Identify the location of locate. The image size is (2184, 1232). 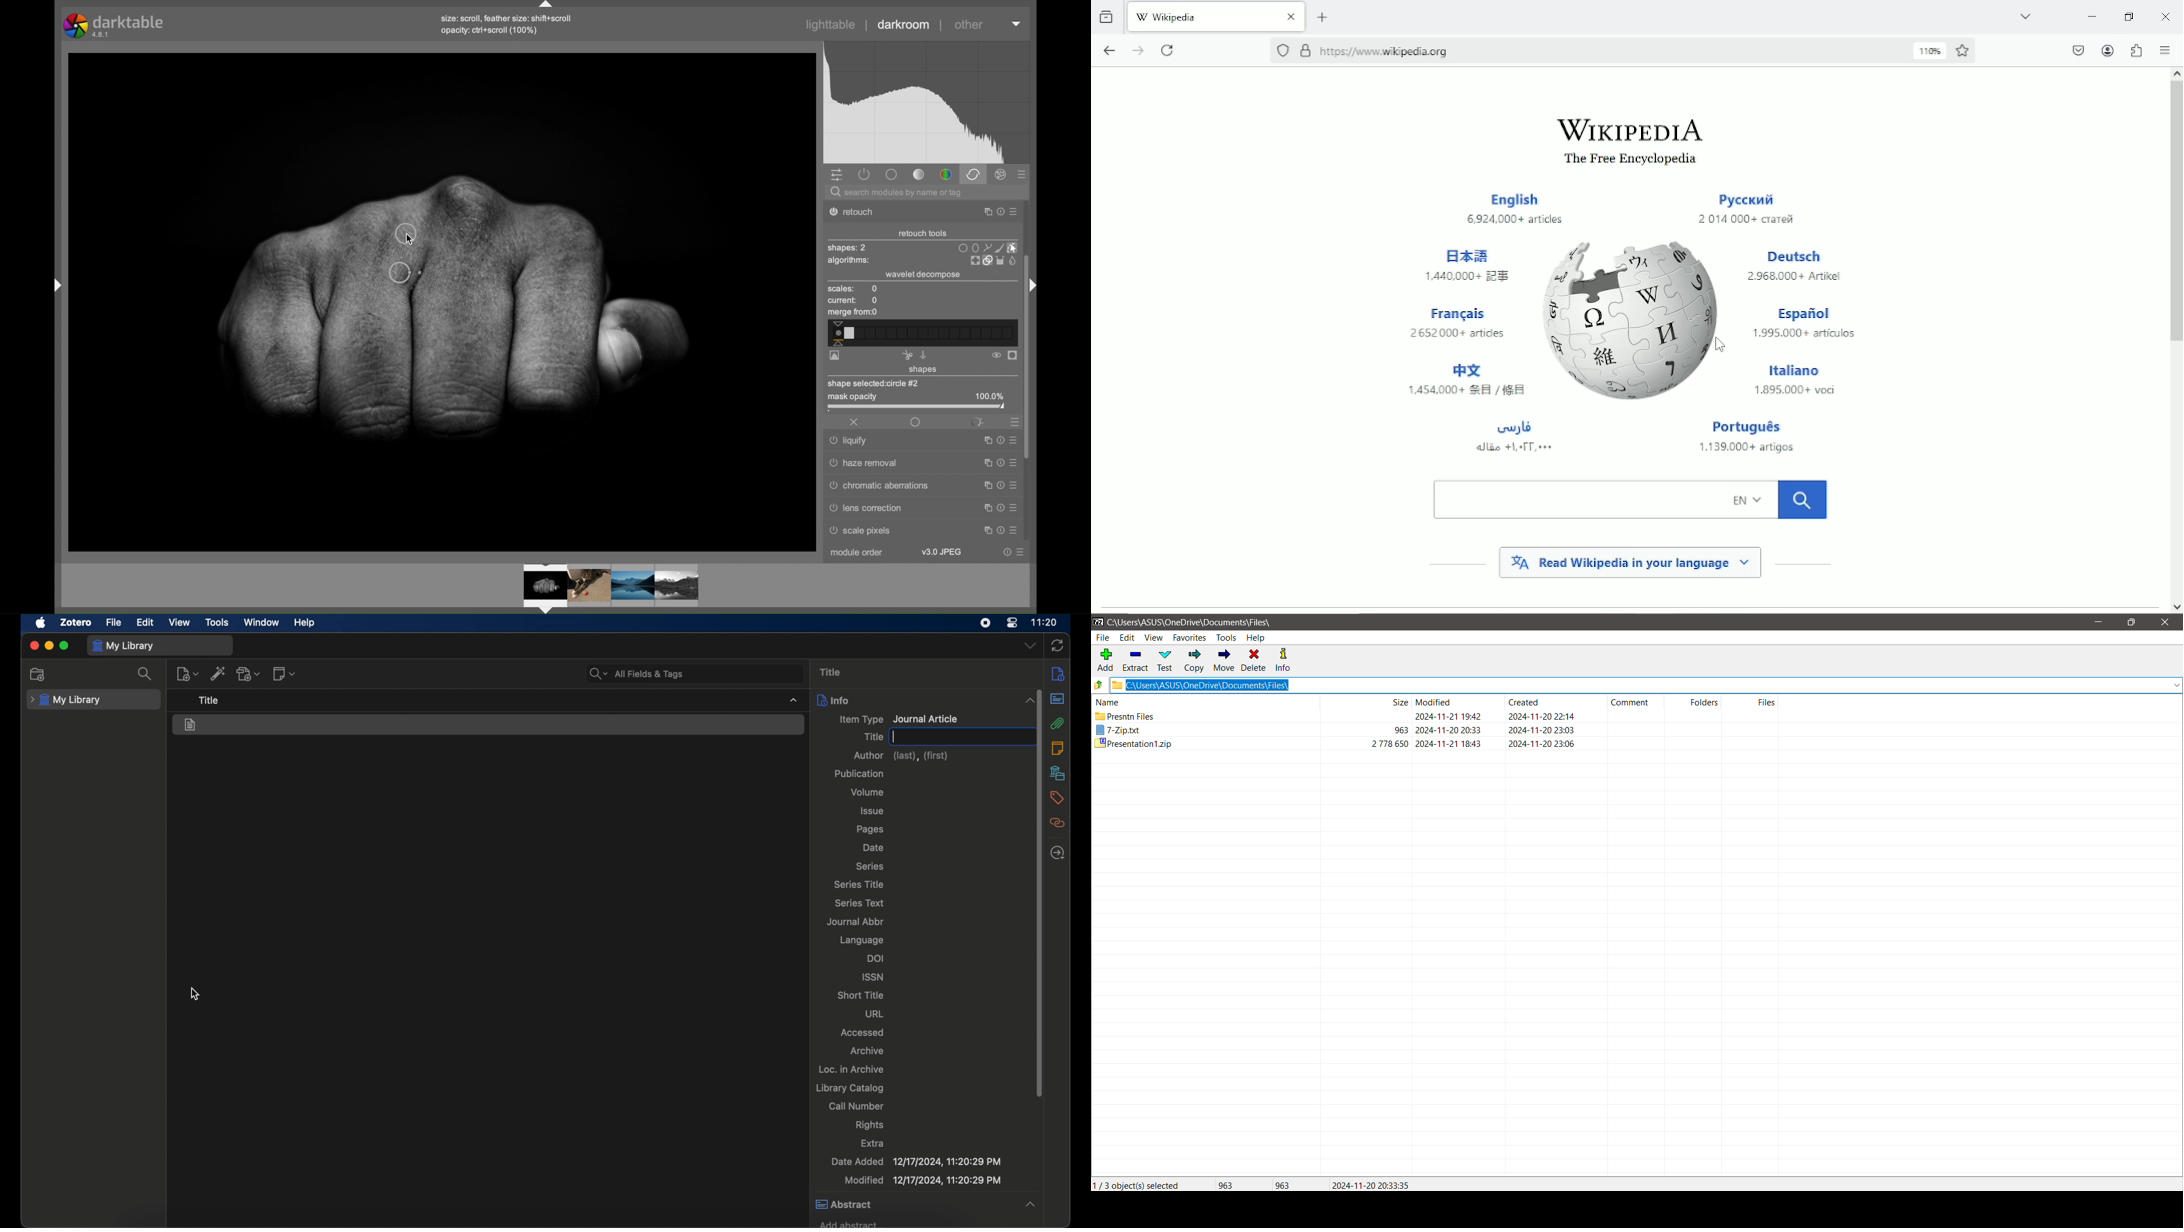
(1057, 852).